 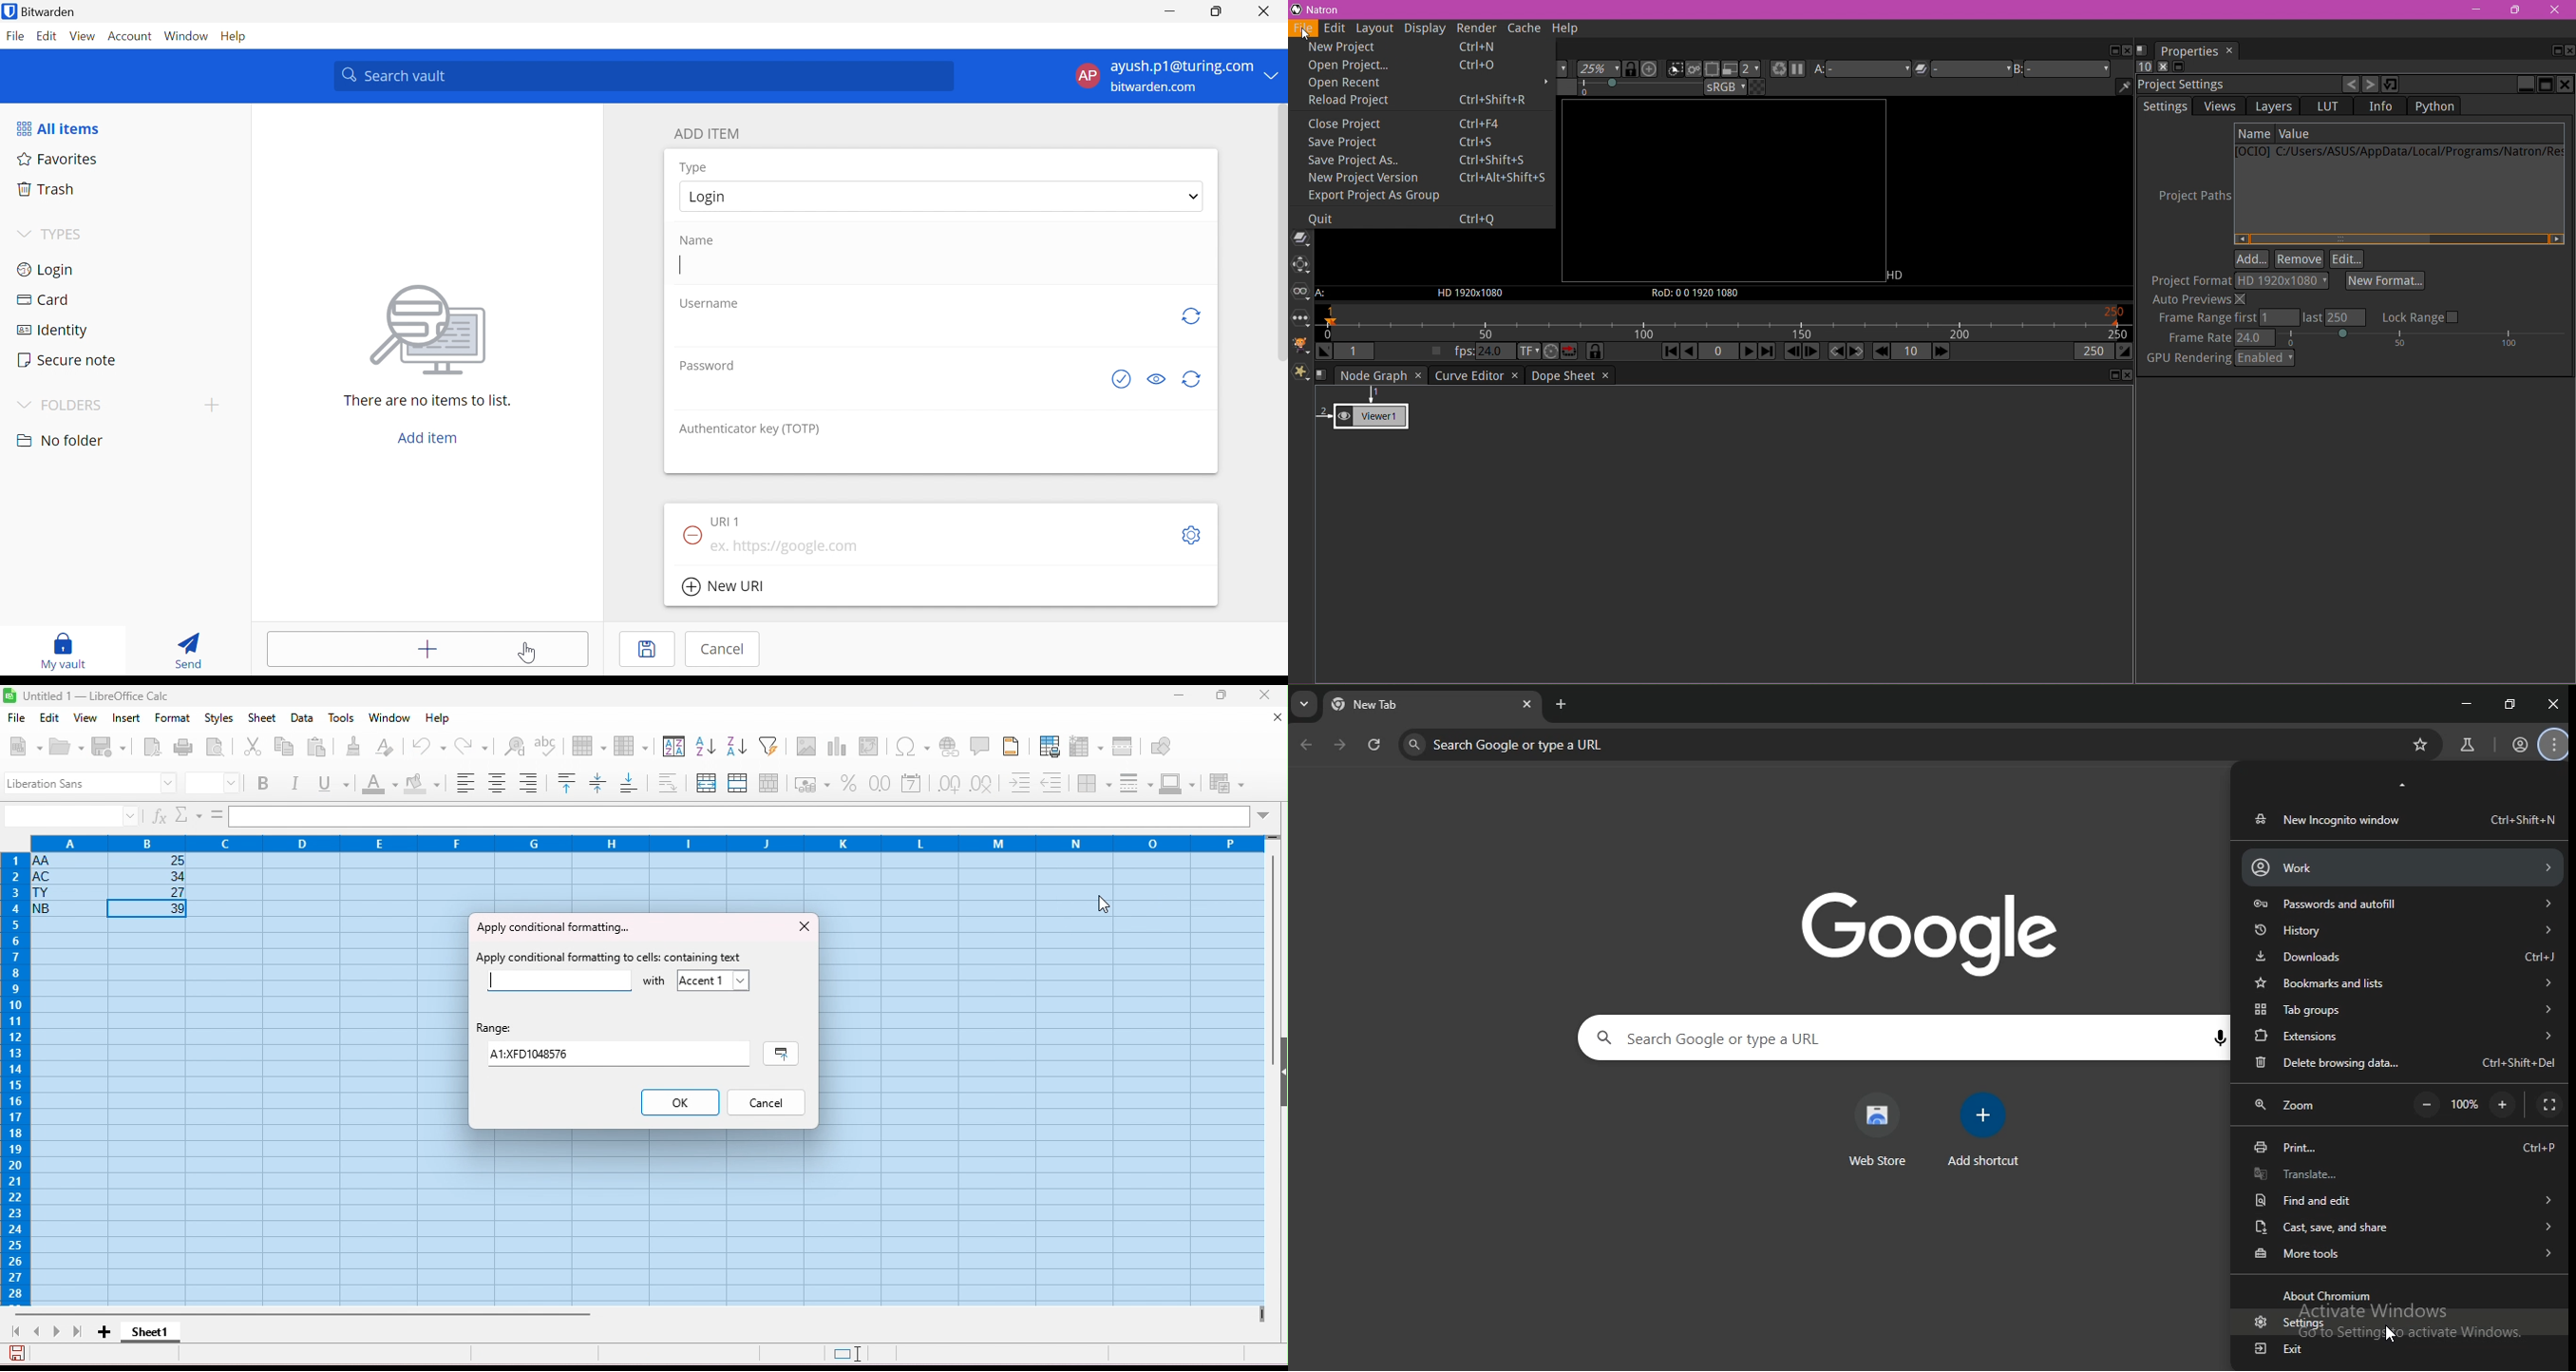 I want to click on Add item, so click(x=429, y=652).